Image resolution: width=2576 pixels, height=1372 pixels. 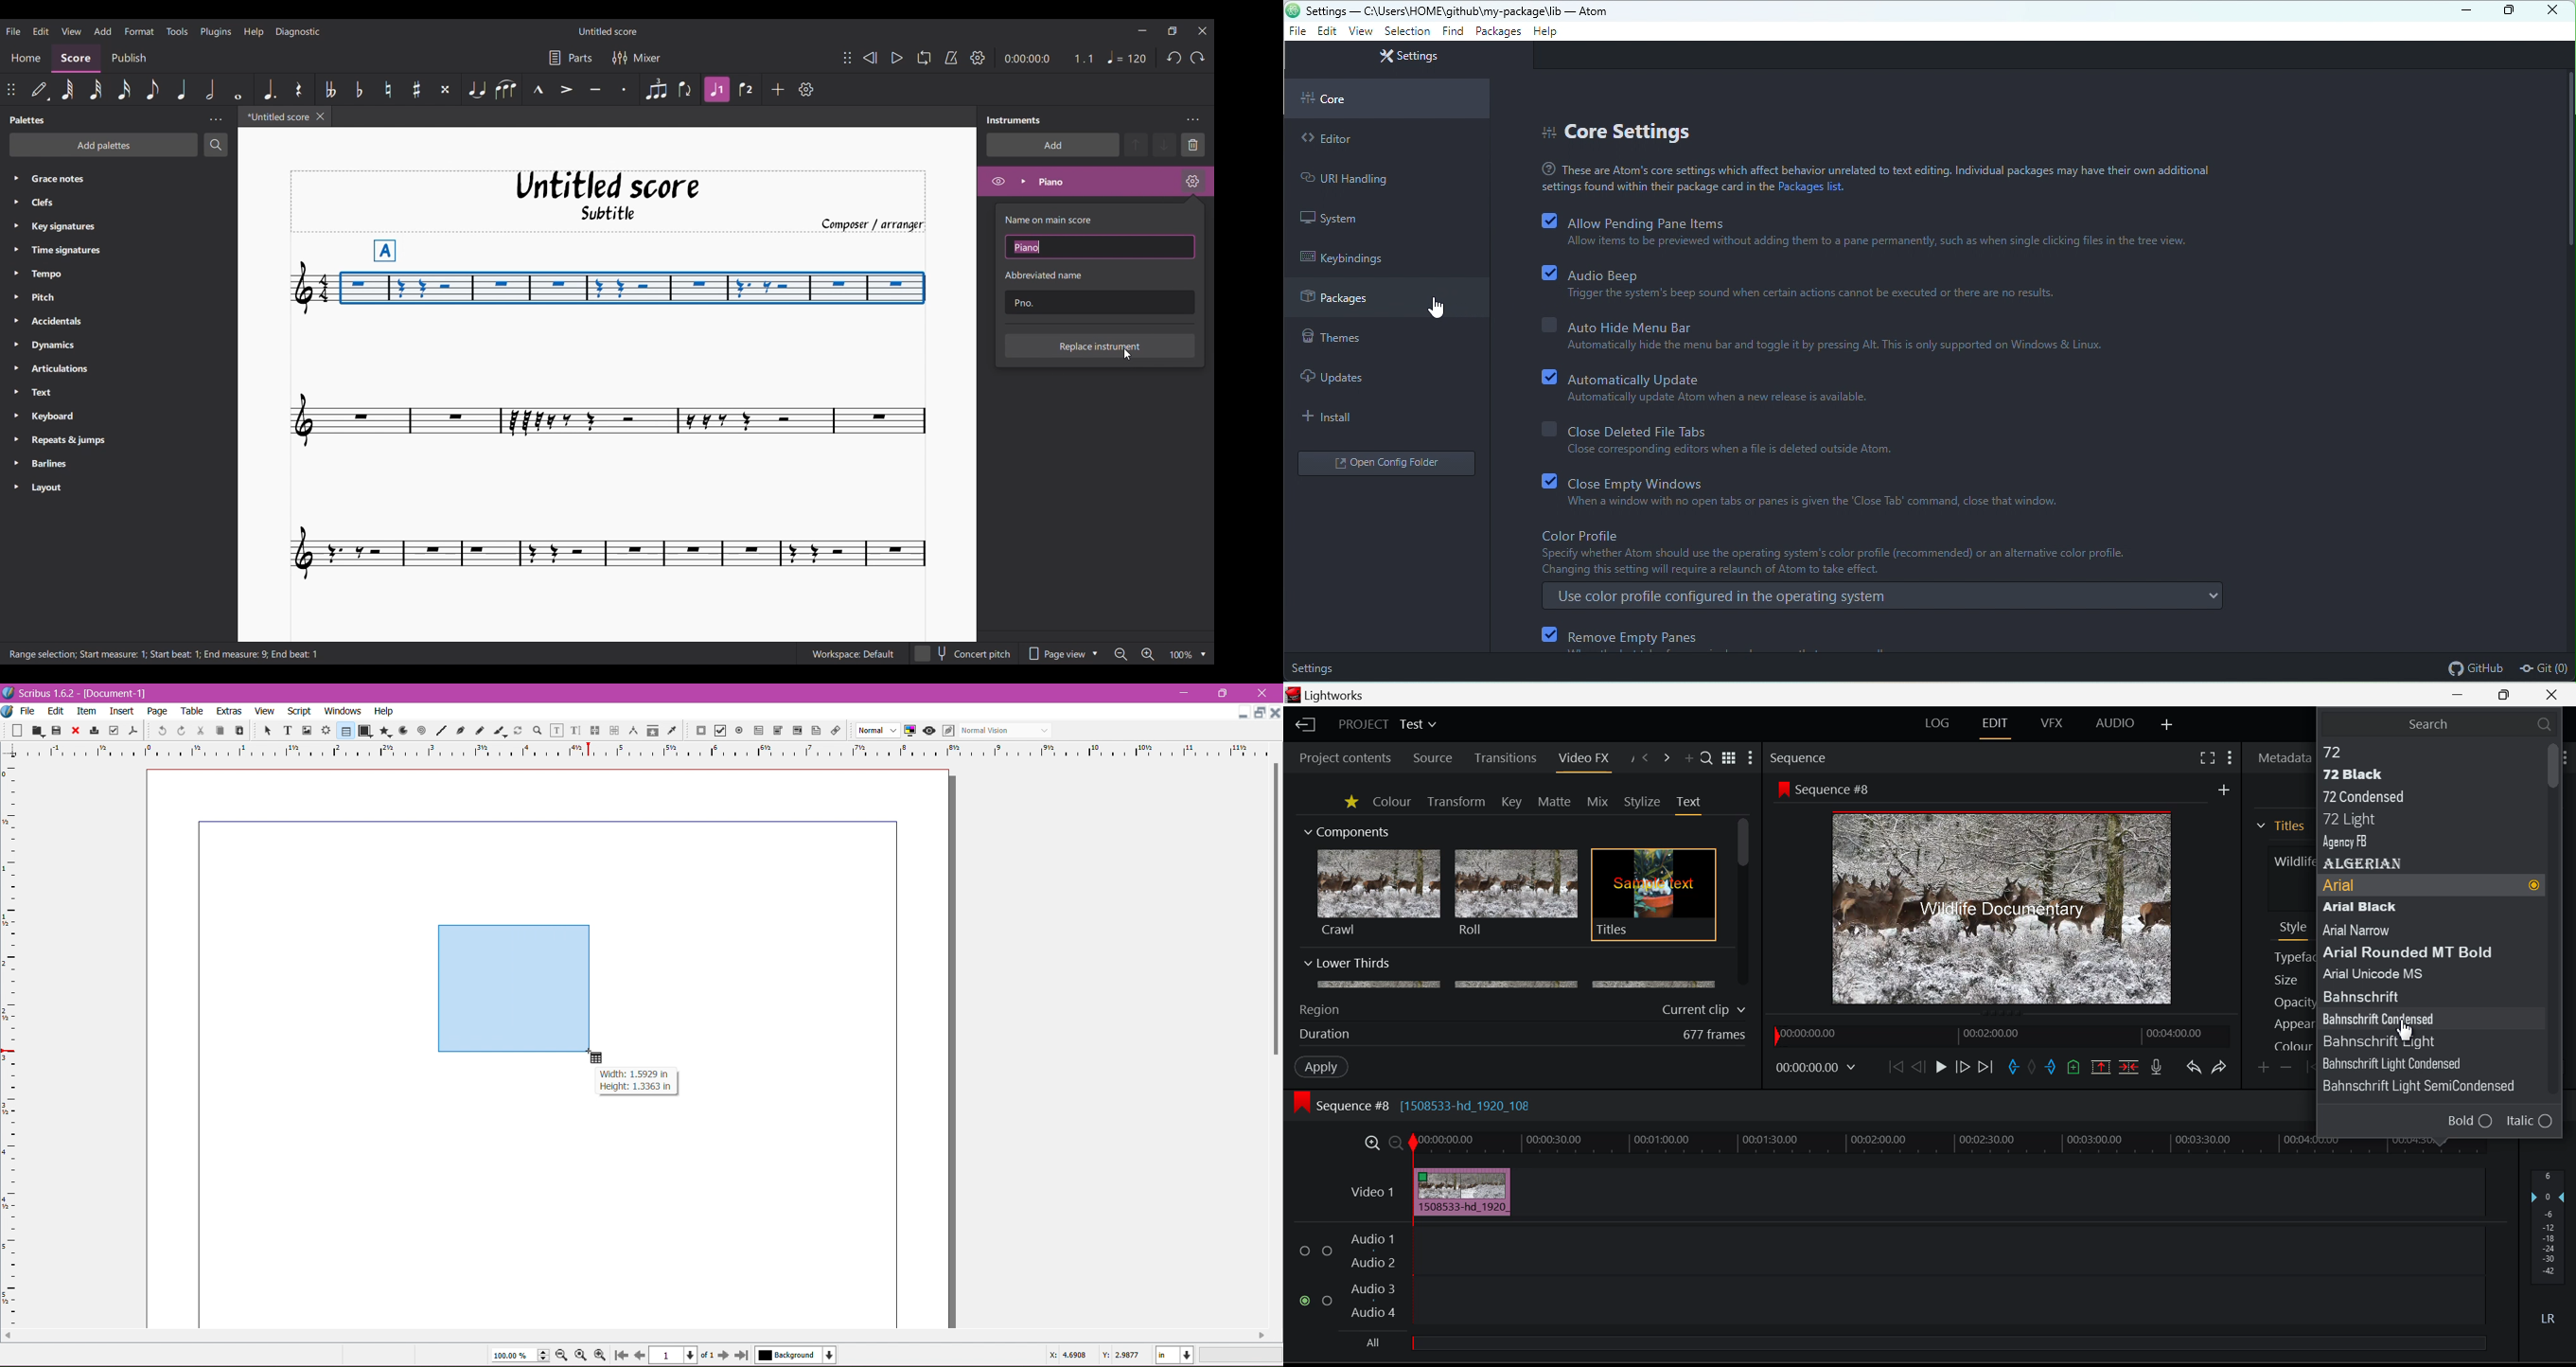 What do you see at coordinates (675, 1354) in the screenshot?
I see `Current Page` at bounding box center [675, 1354].